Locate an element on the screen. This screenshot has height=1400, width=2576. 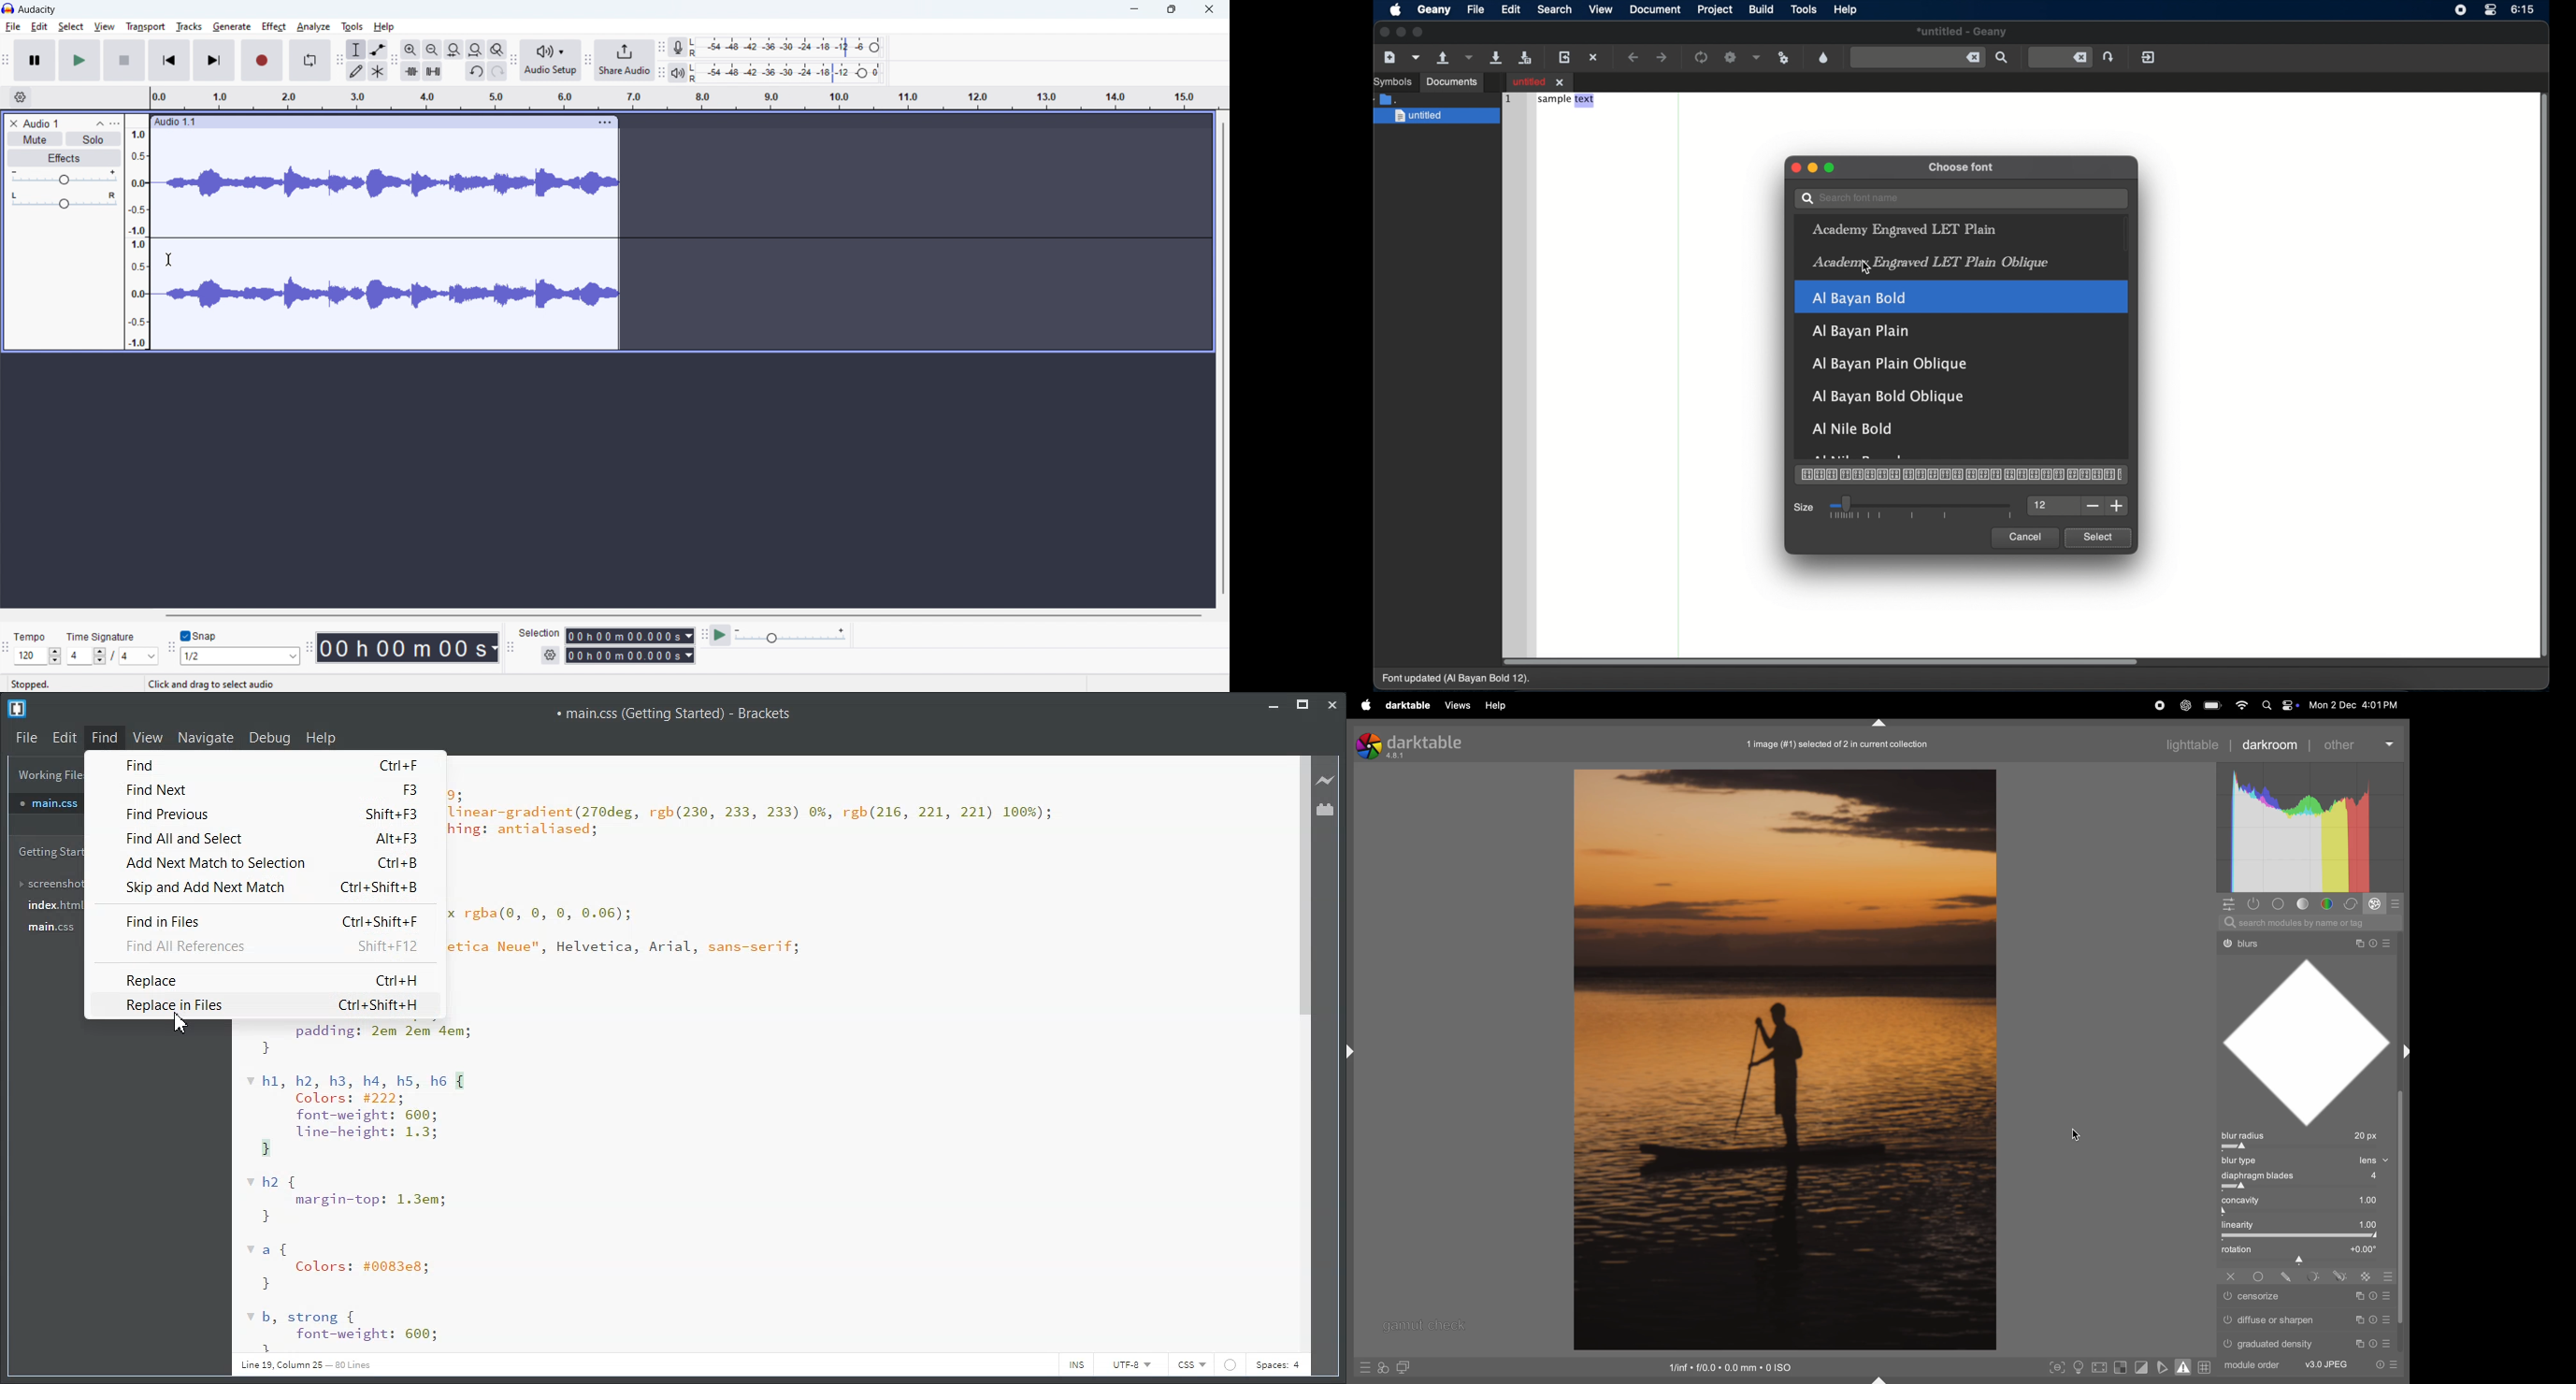
track waveform is located at coordinates (386, 240).